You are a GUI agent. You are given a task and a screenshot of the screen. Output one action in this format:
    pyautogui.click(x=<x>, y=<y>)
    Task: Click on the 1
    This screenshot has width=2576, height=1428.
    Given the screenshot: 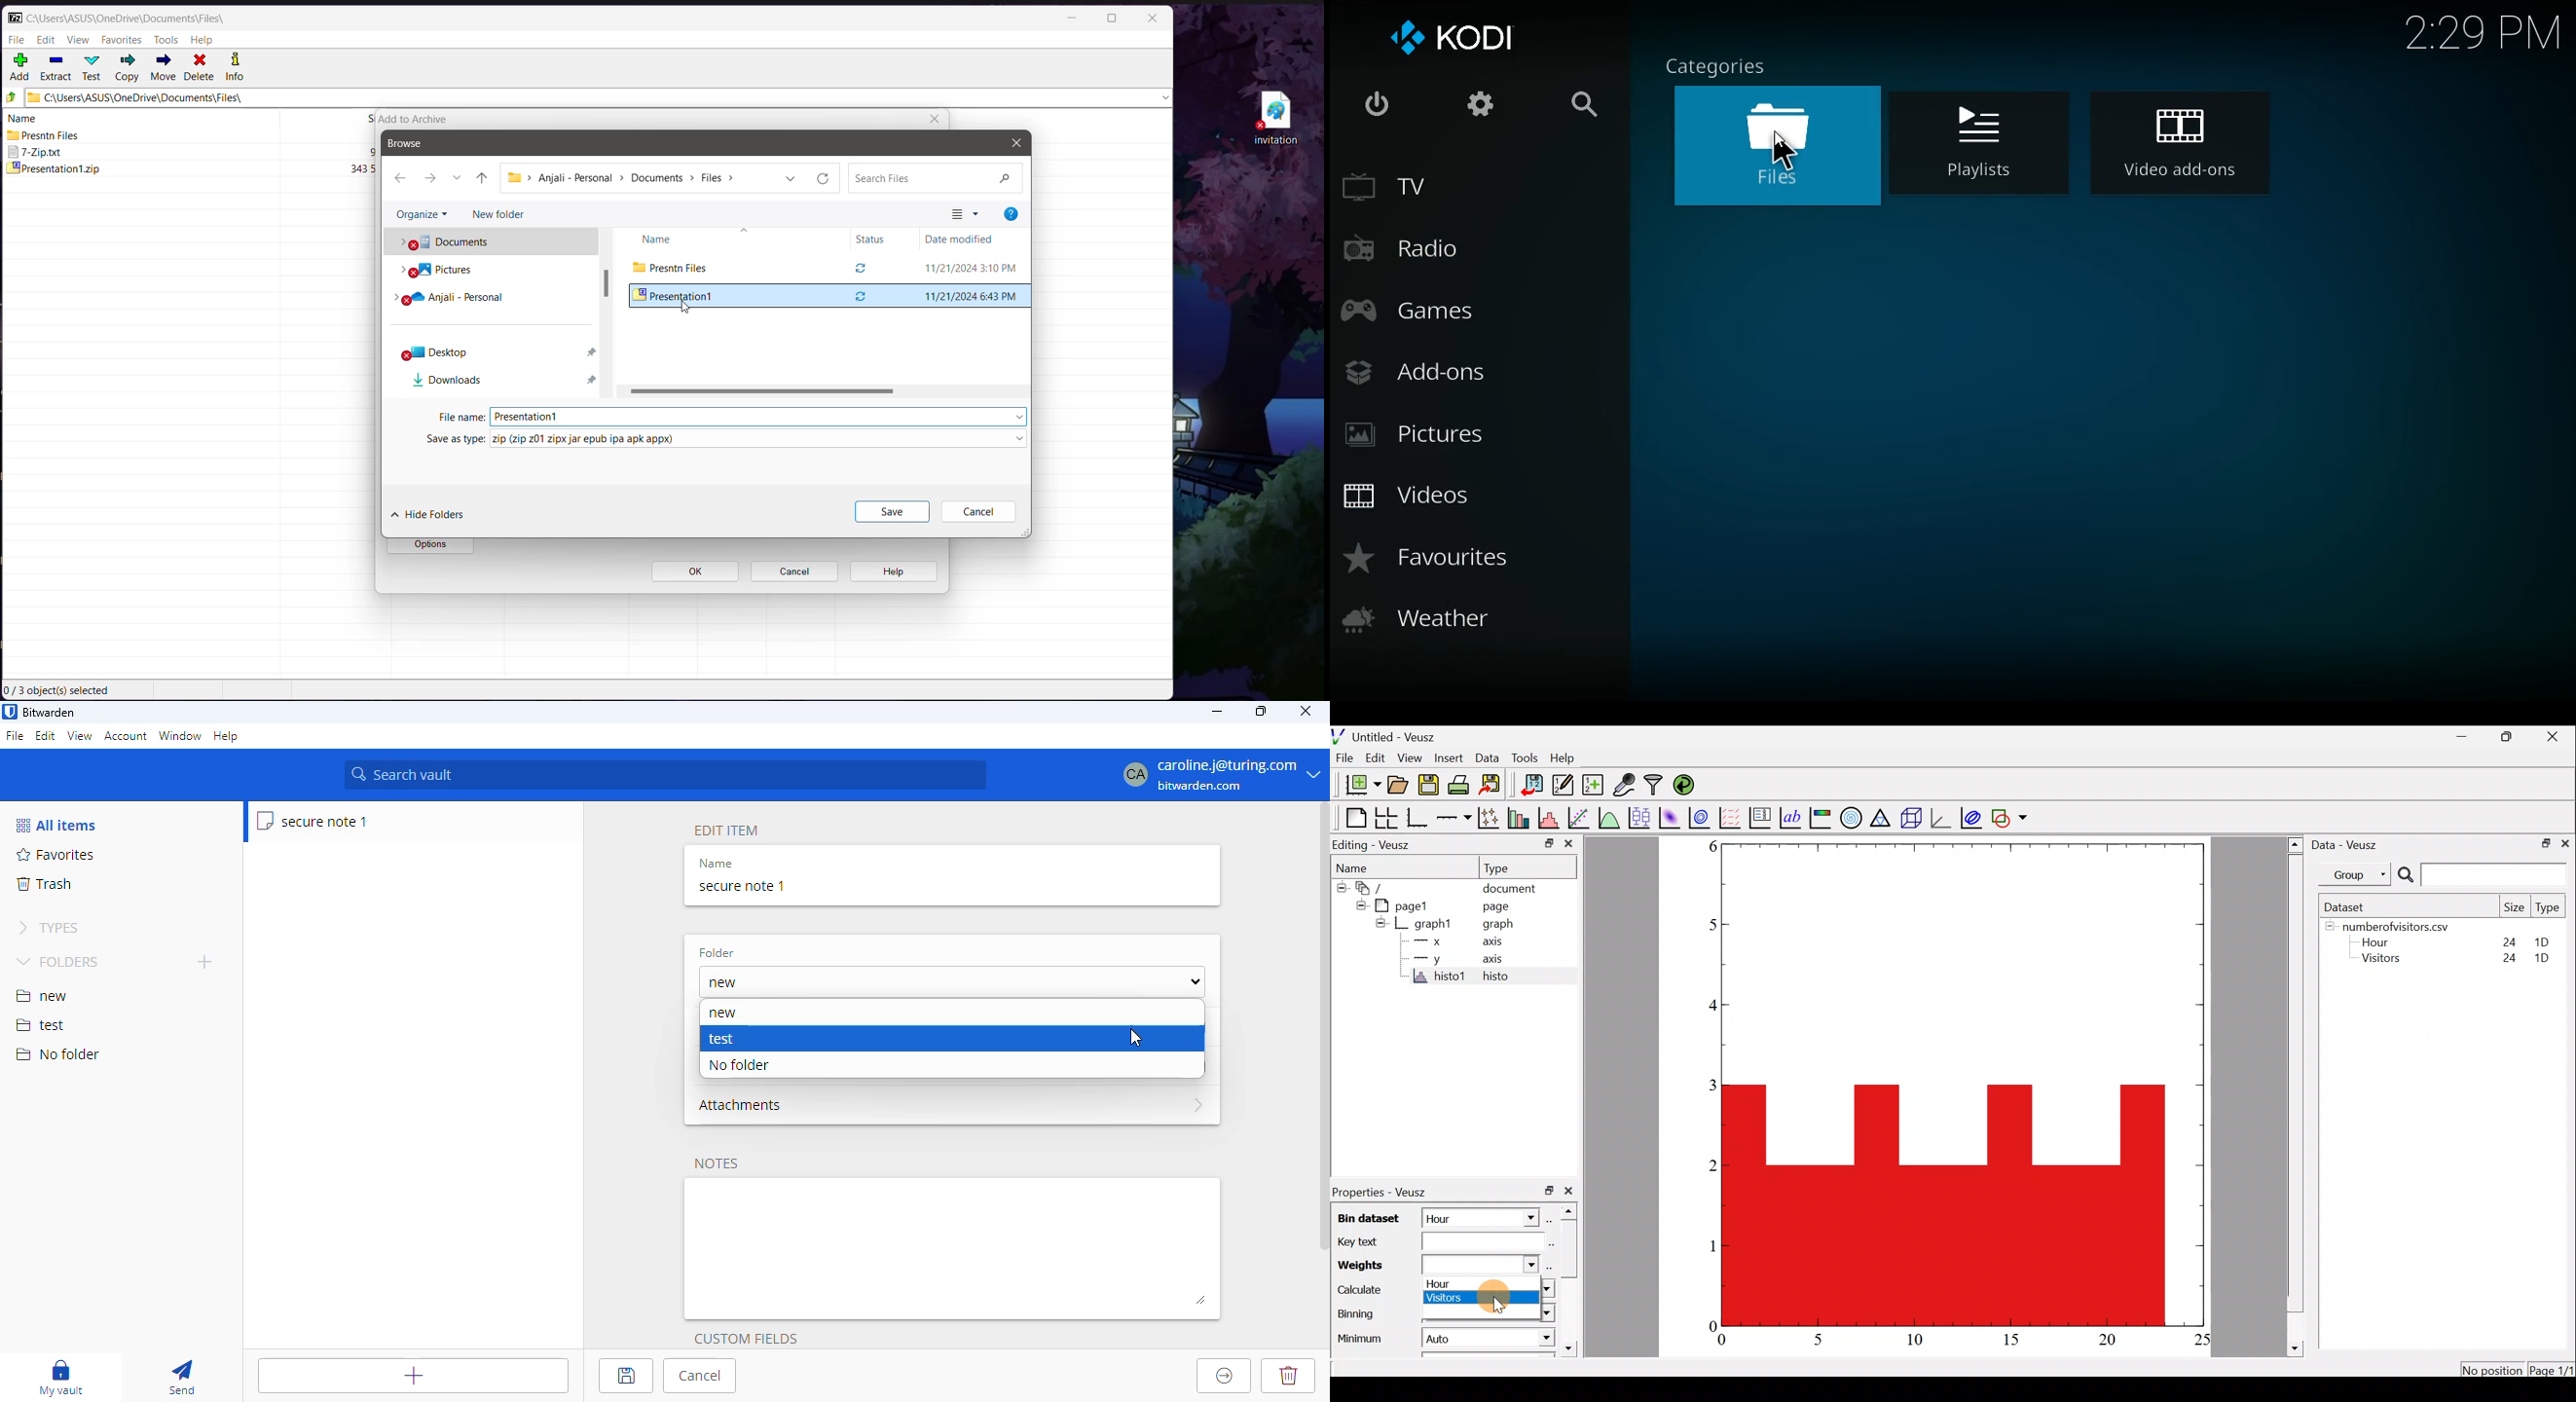 What is the action you would take?
    pyautogui.click(x=1702, y=1246)
    